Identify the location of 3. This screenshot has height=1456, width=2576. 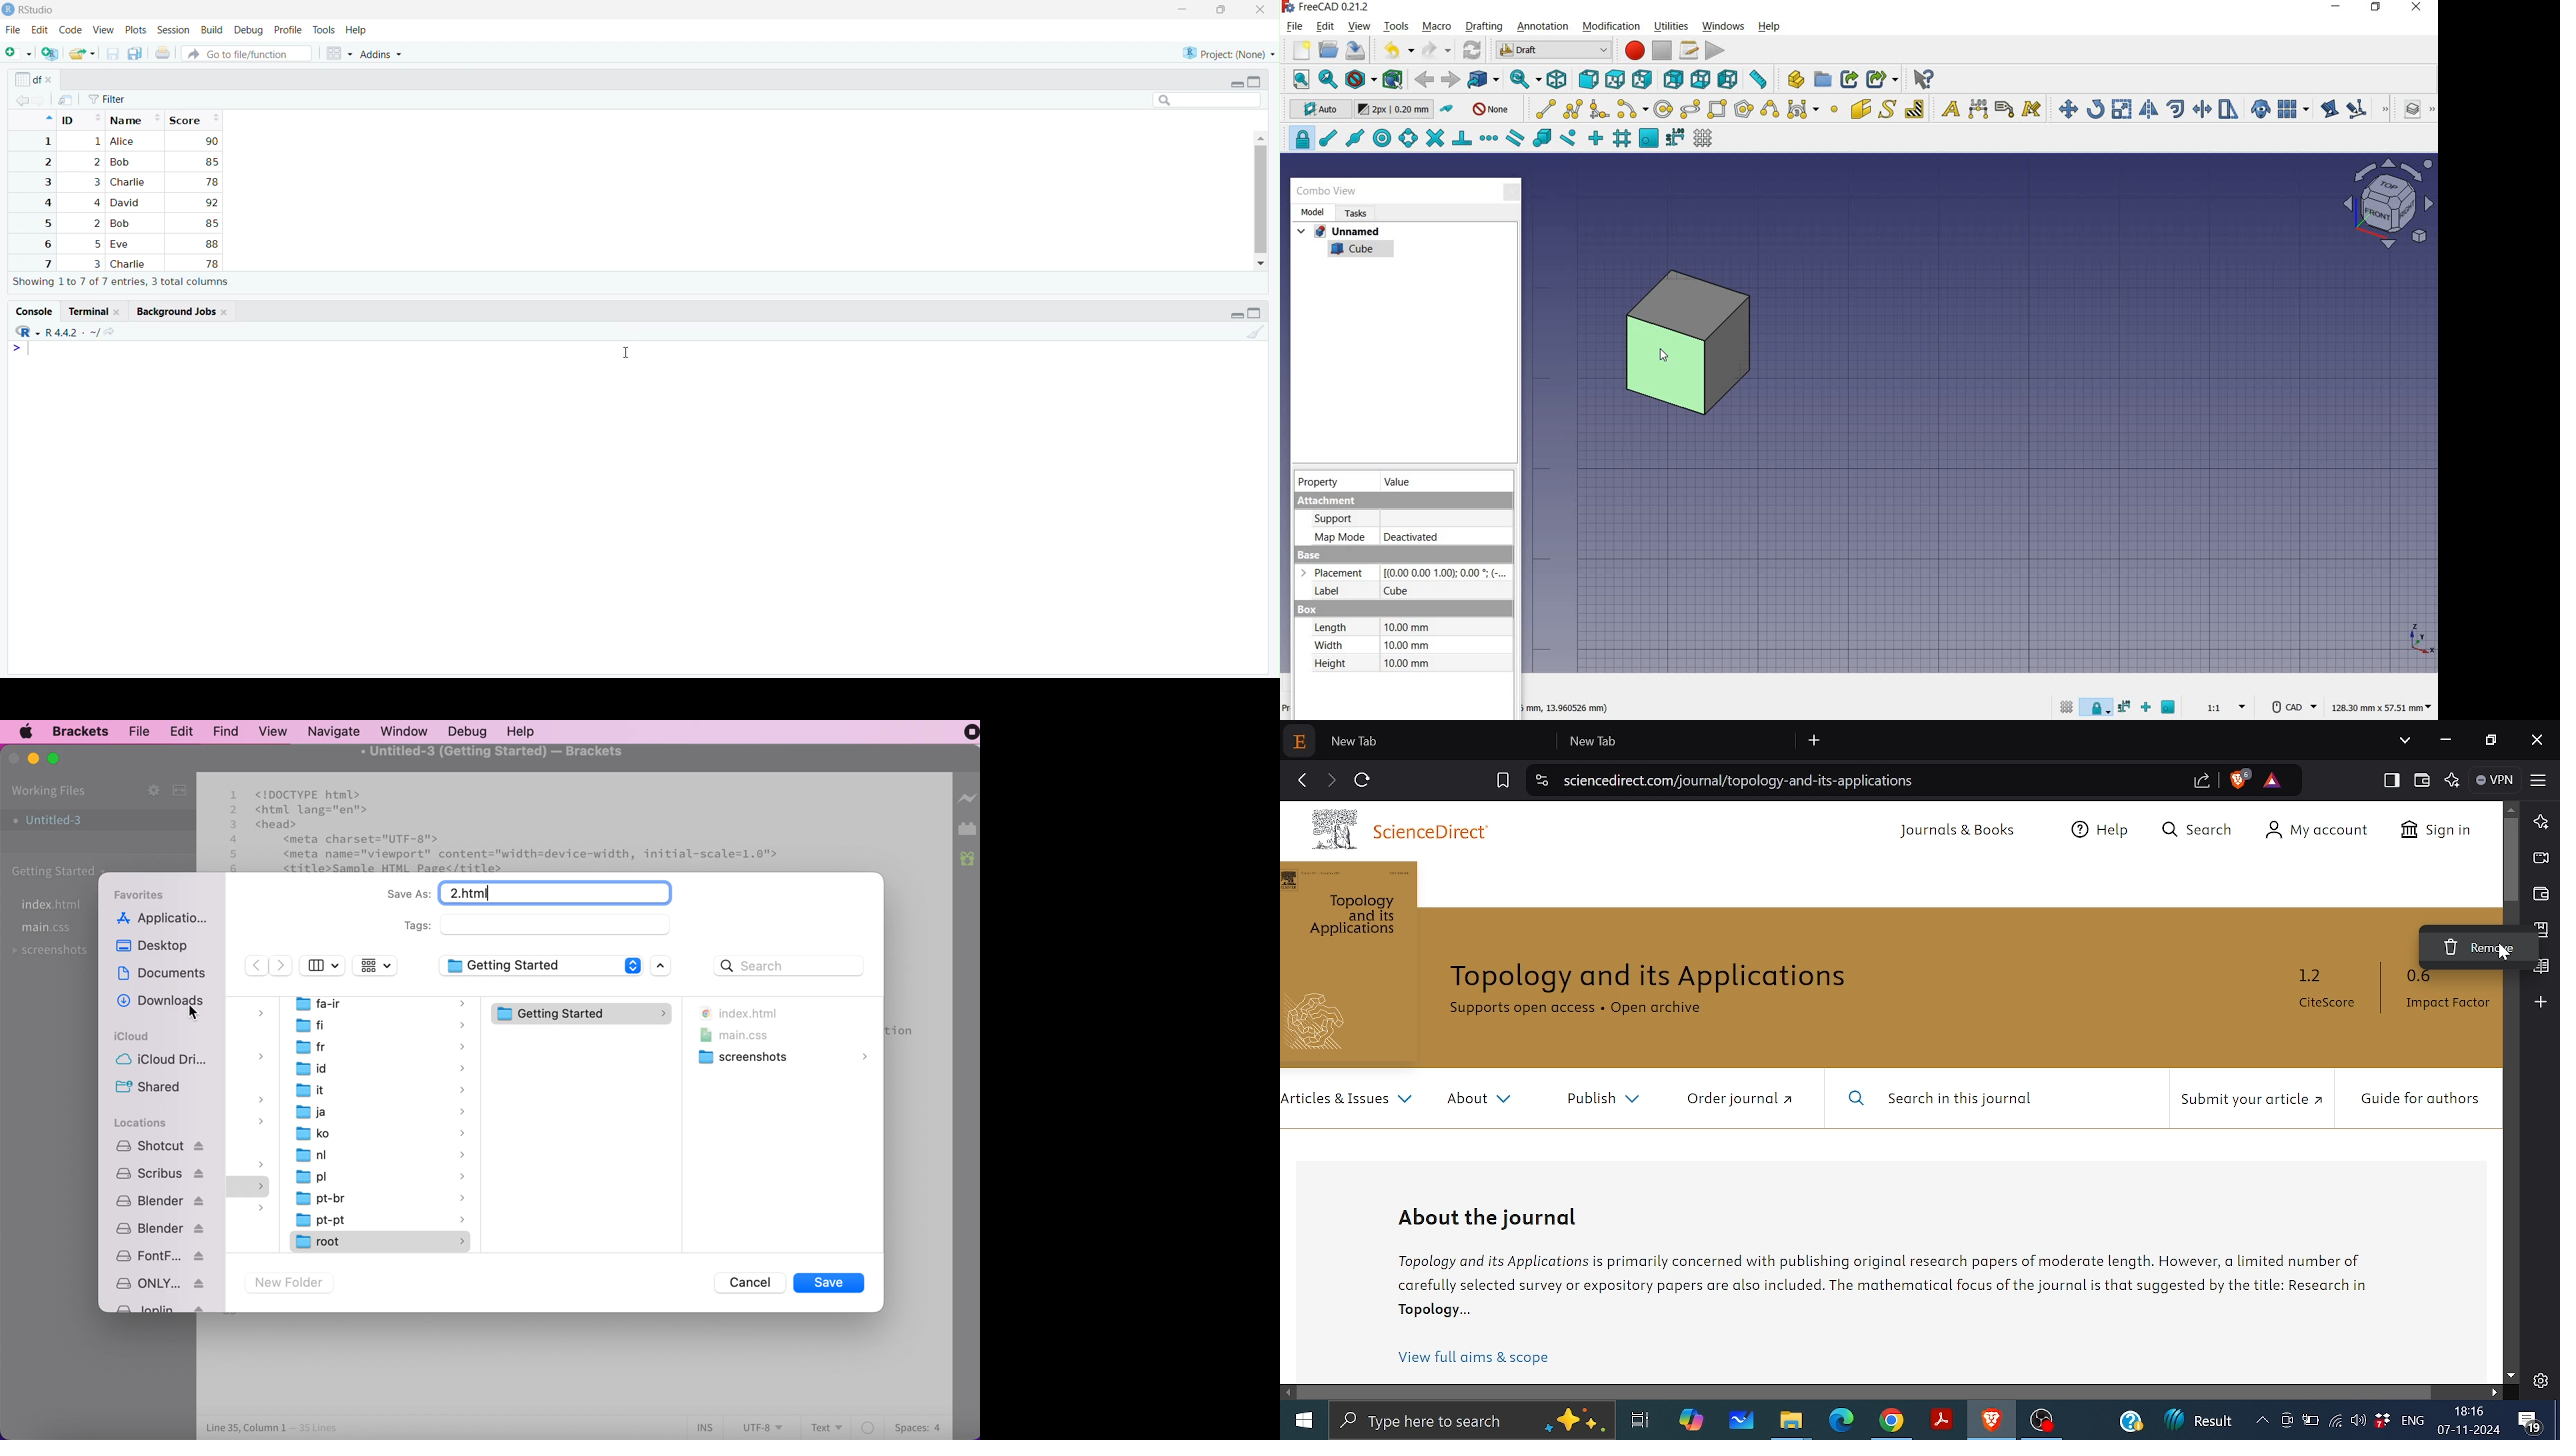
(95, 182).